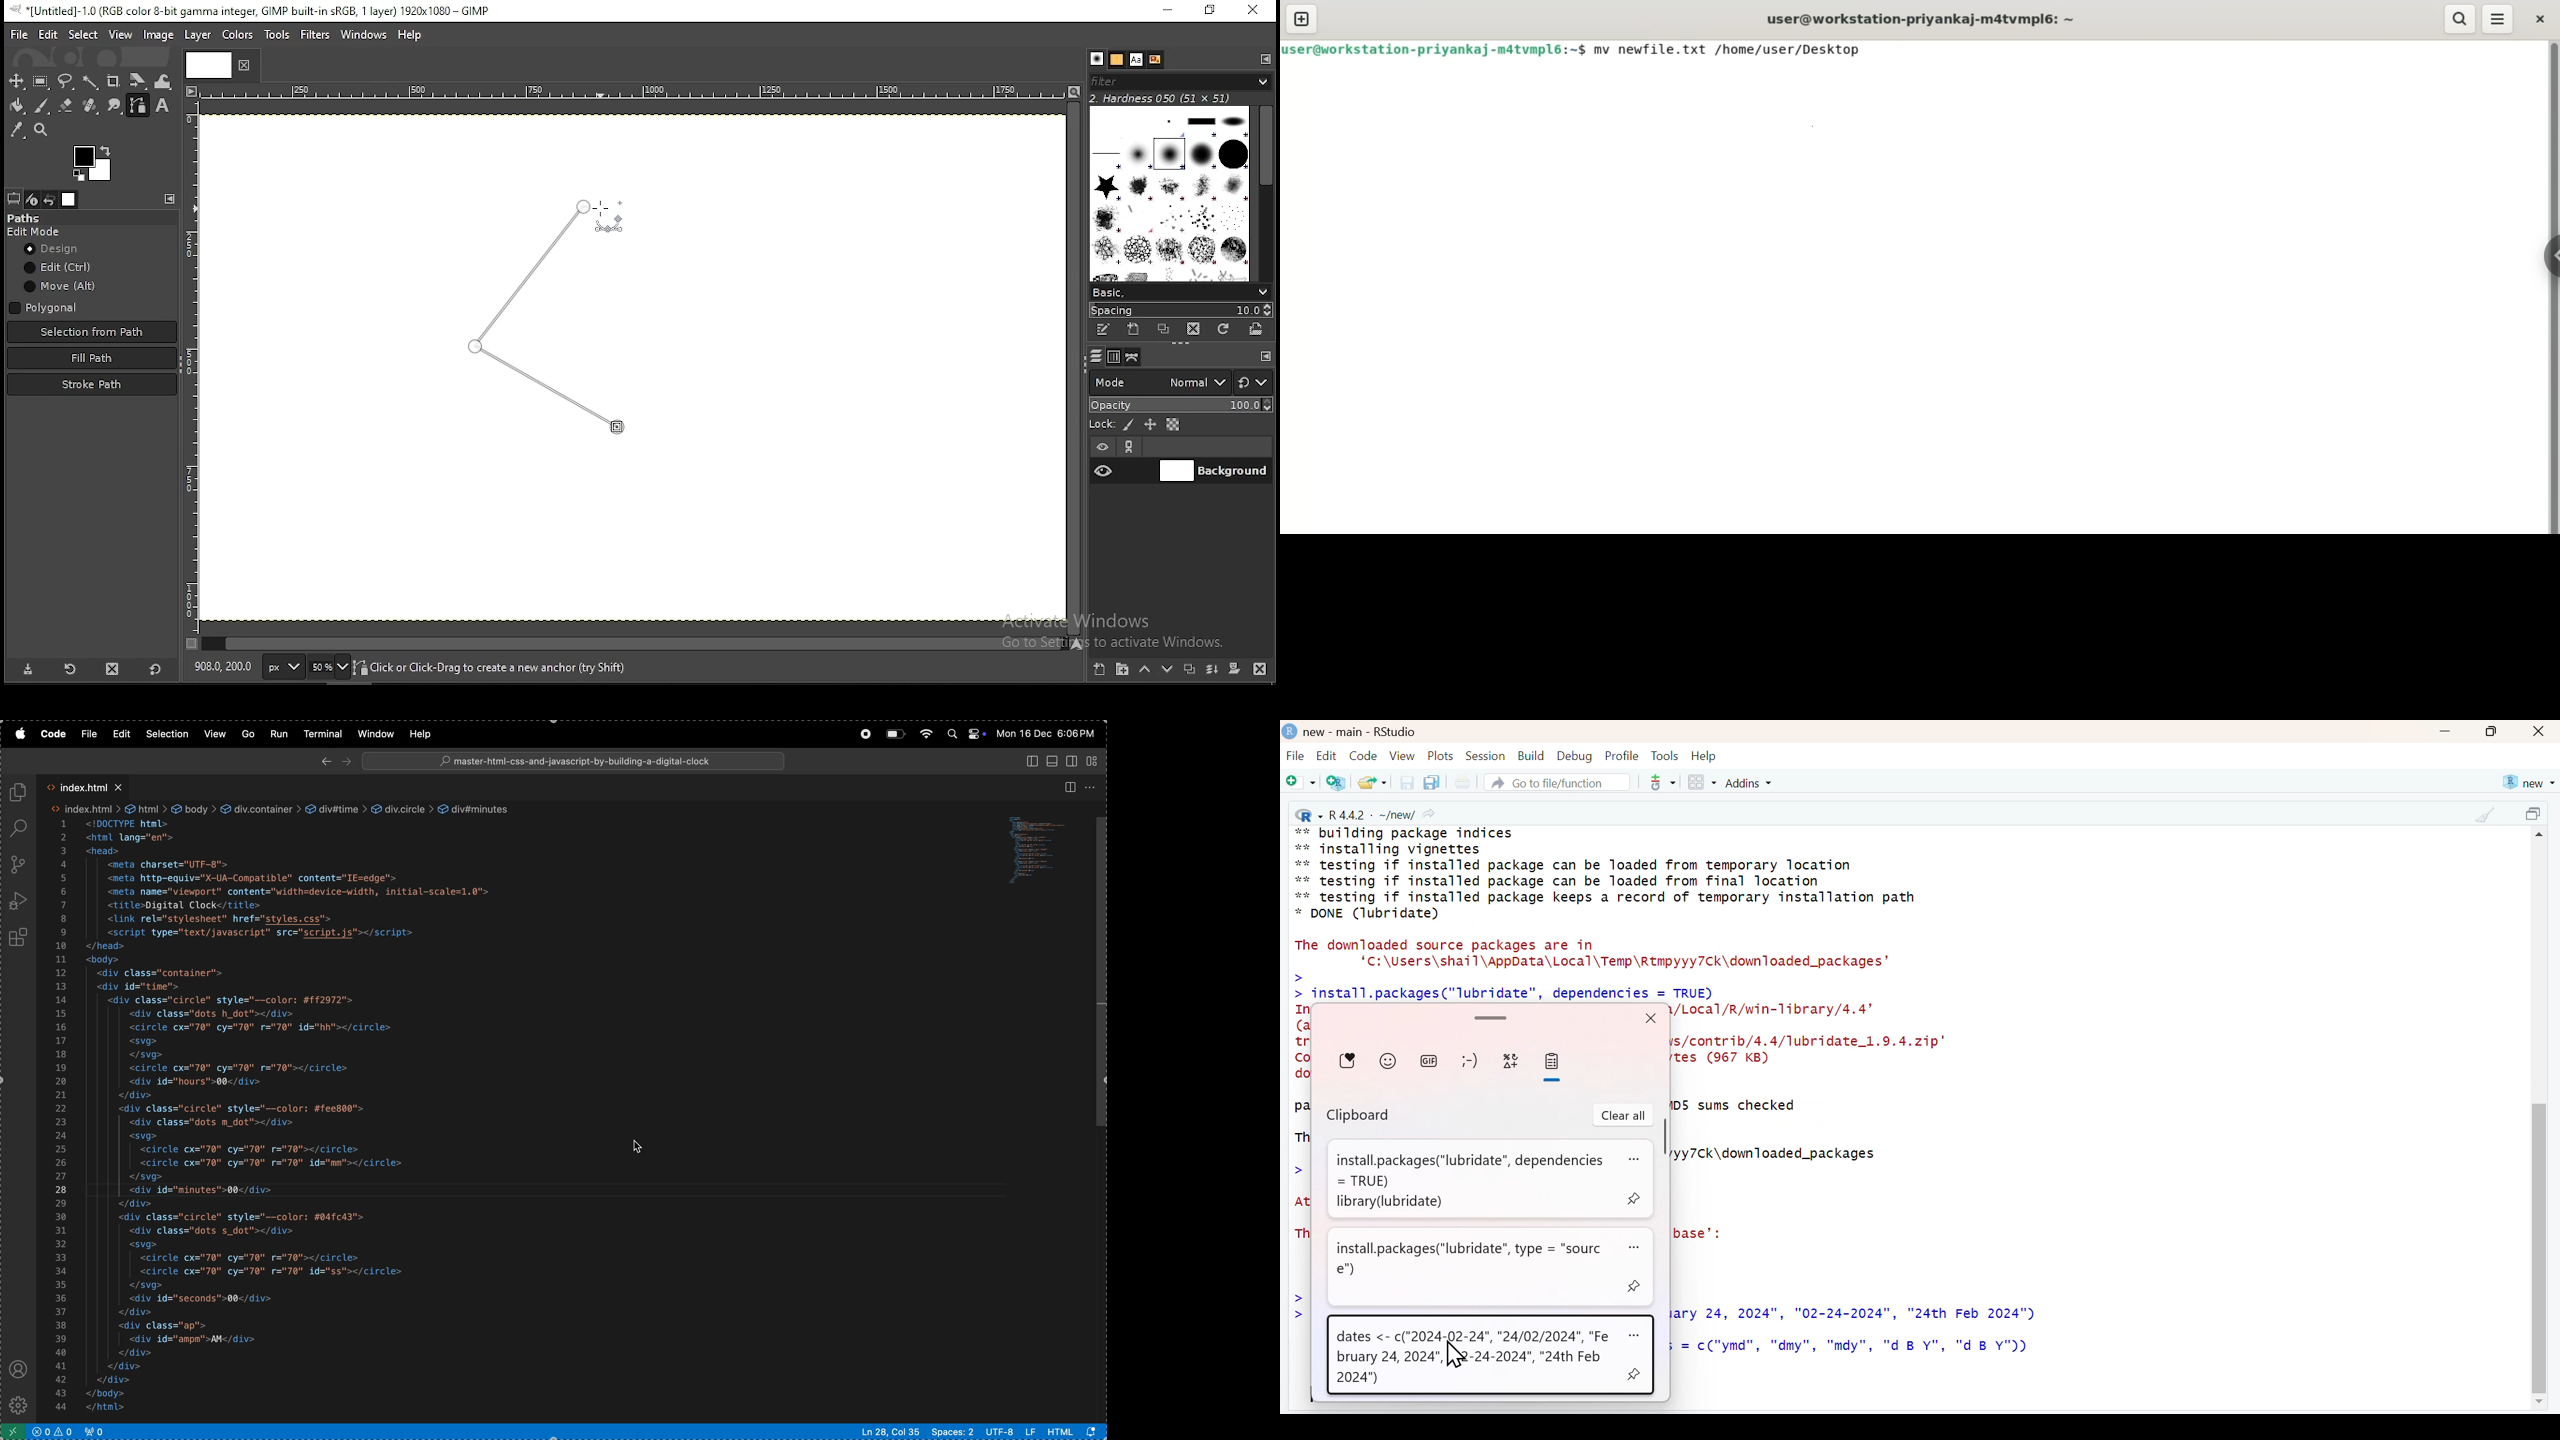  Describe the element at coordinates (1658, 782) in the screenshot. I see `more options` at that location.